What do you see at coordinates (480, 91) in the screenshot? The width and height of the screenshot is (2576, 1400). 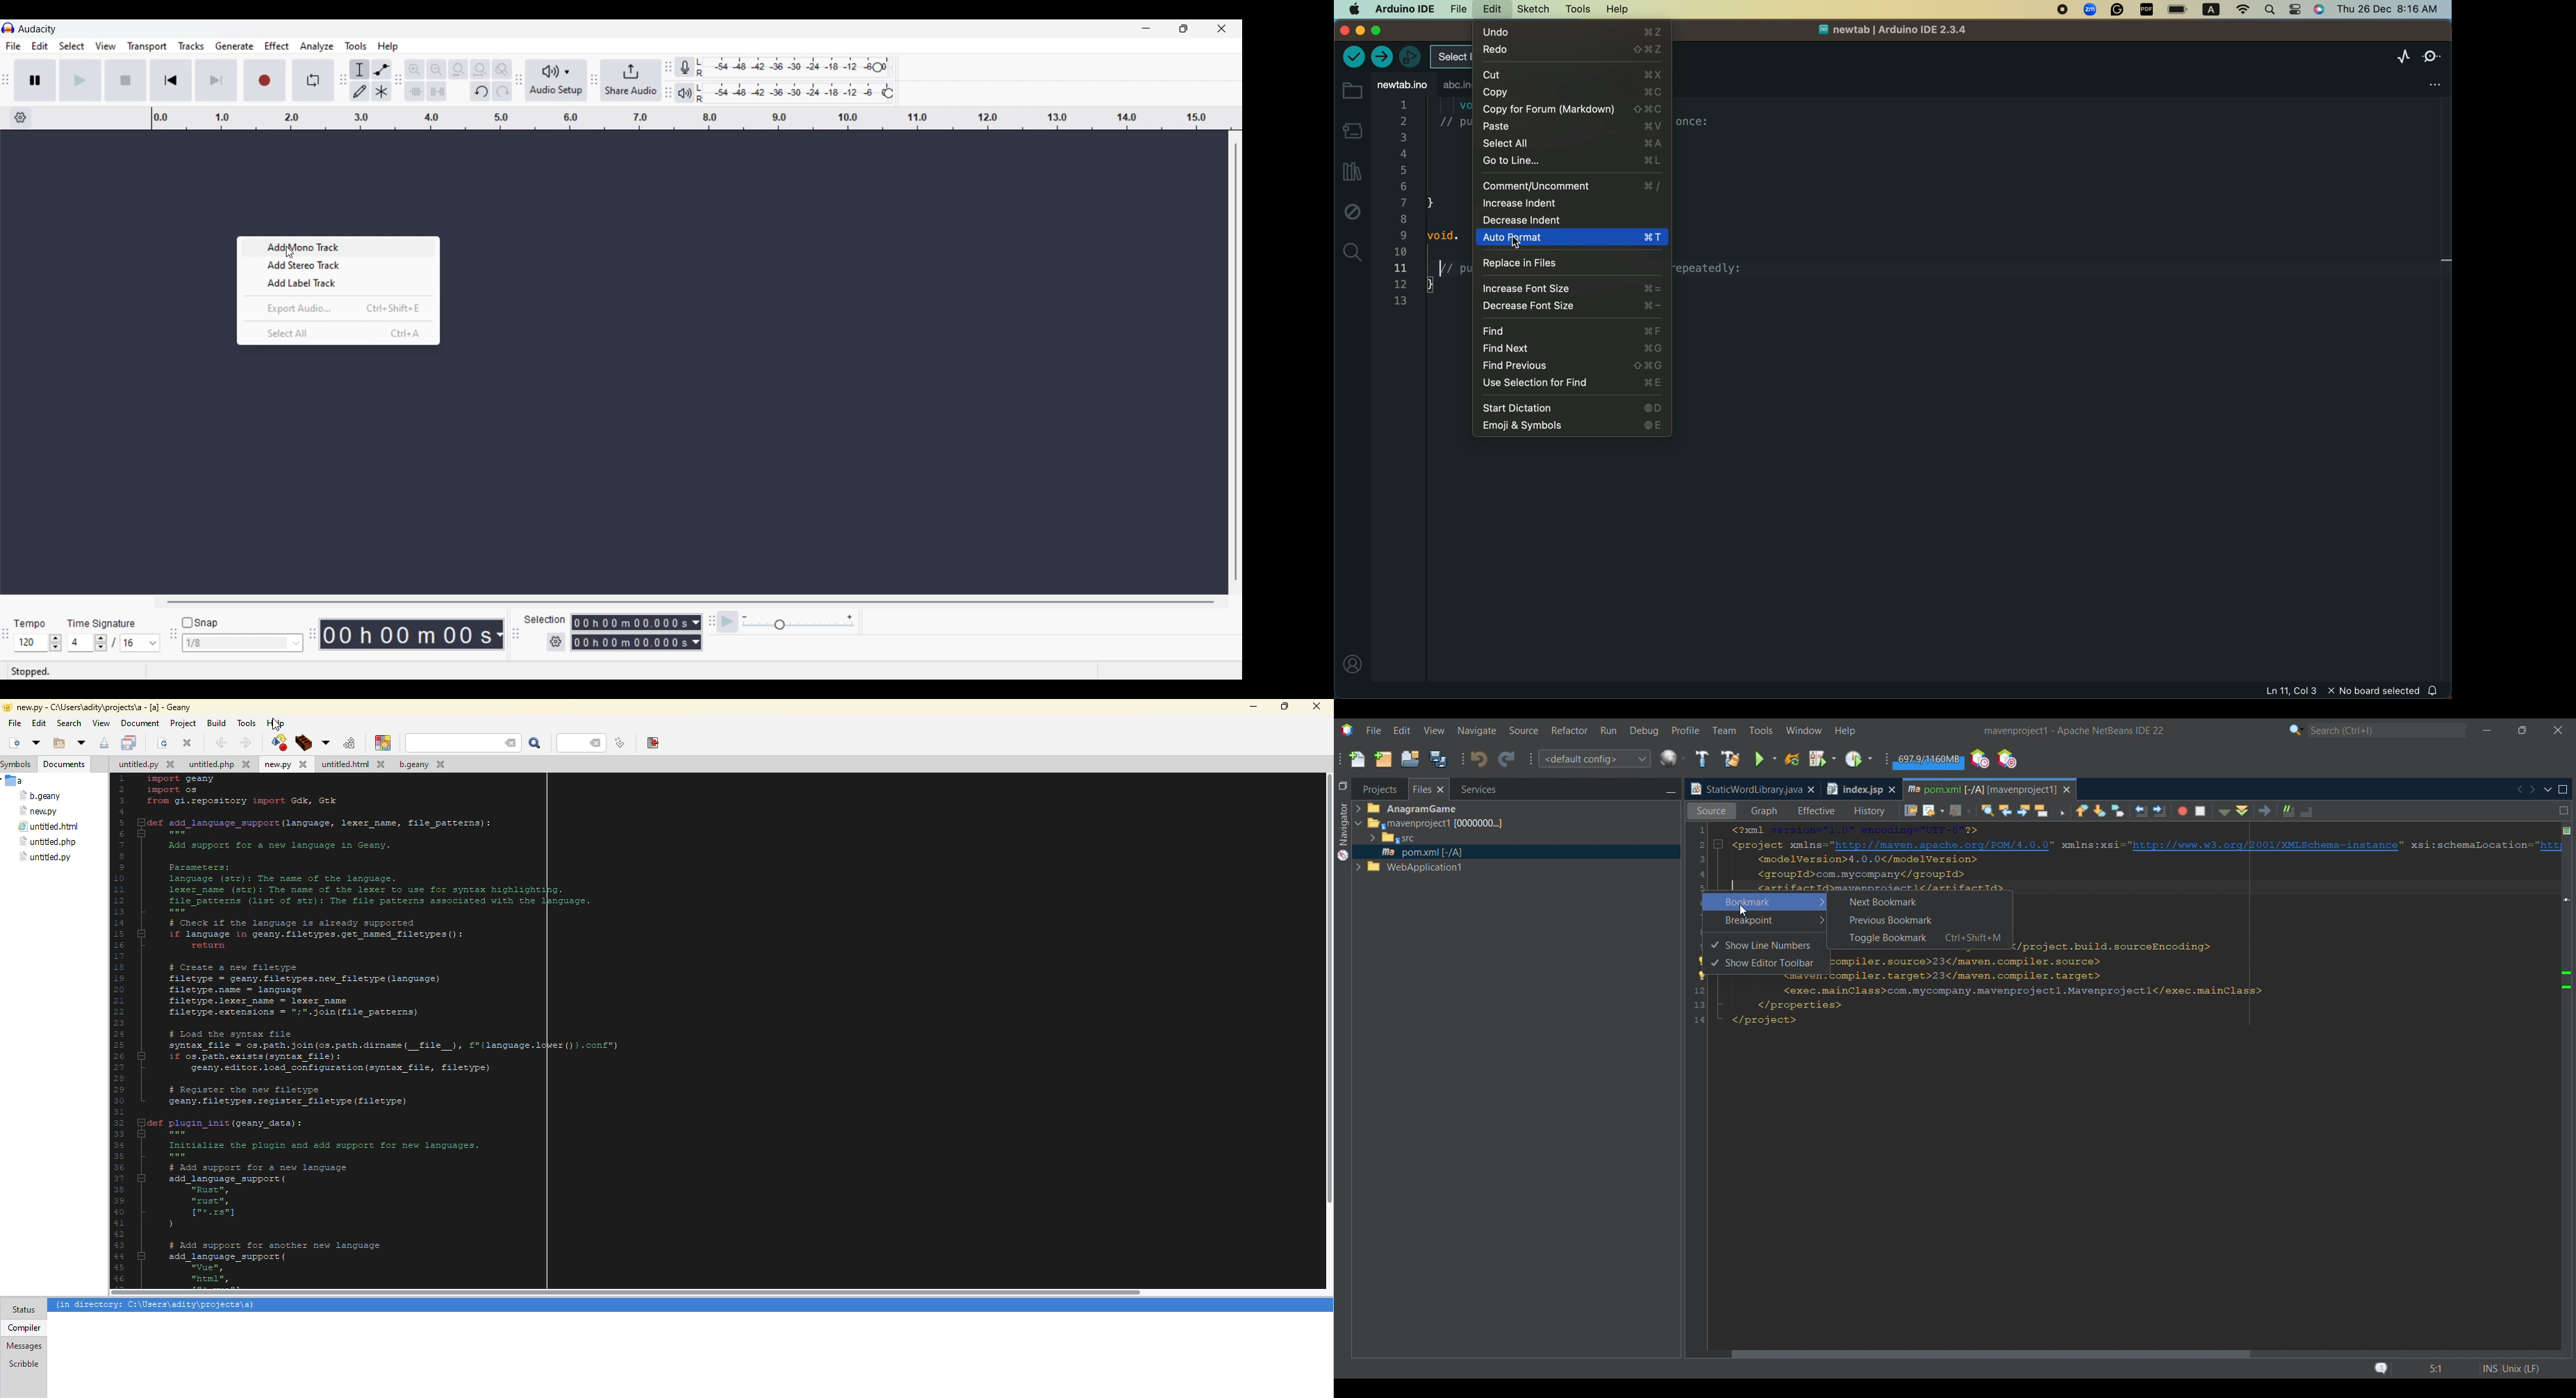 I see `Undo` at bounding box center [480, 91].